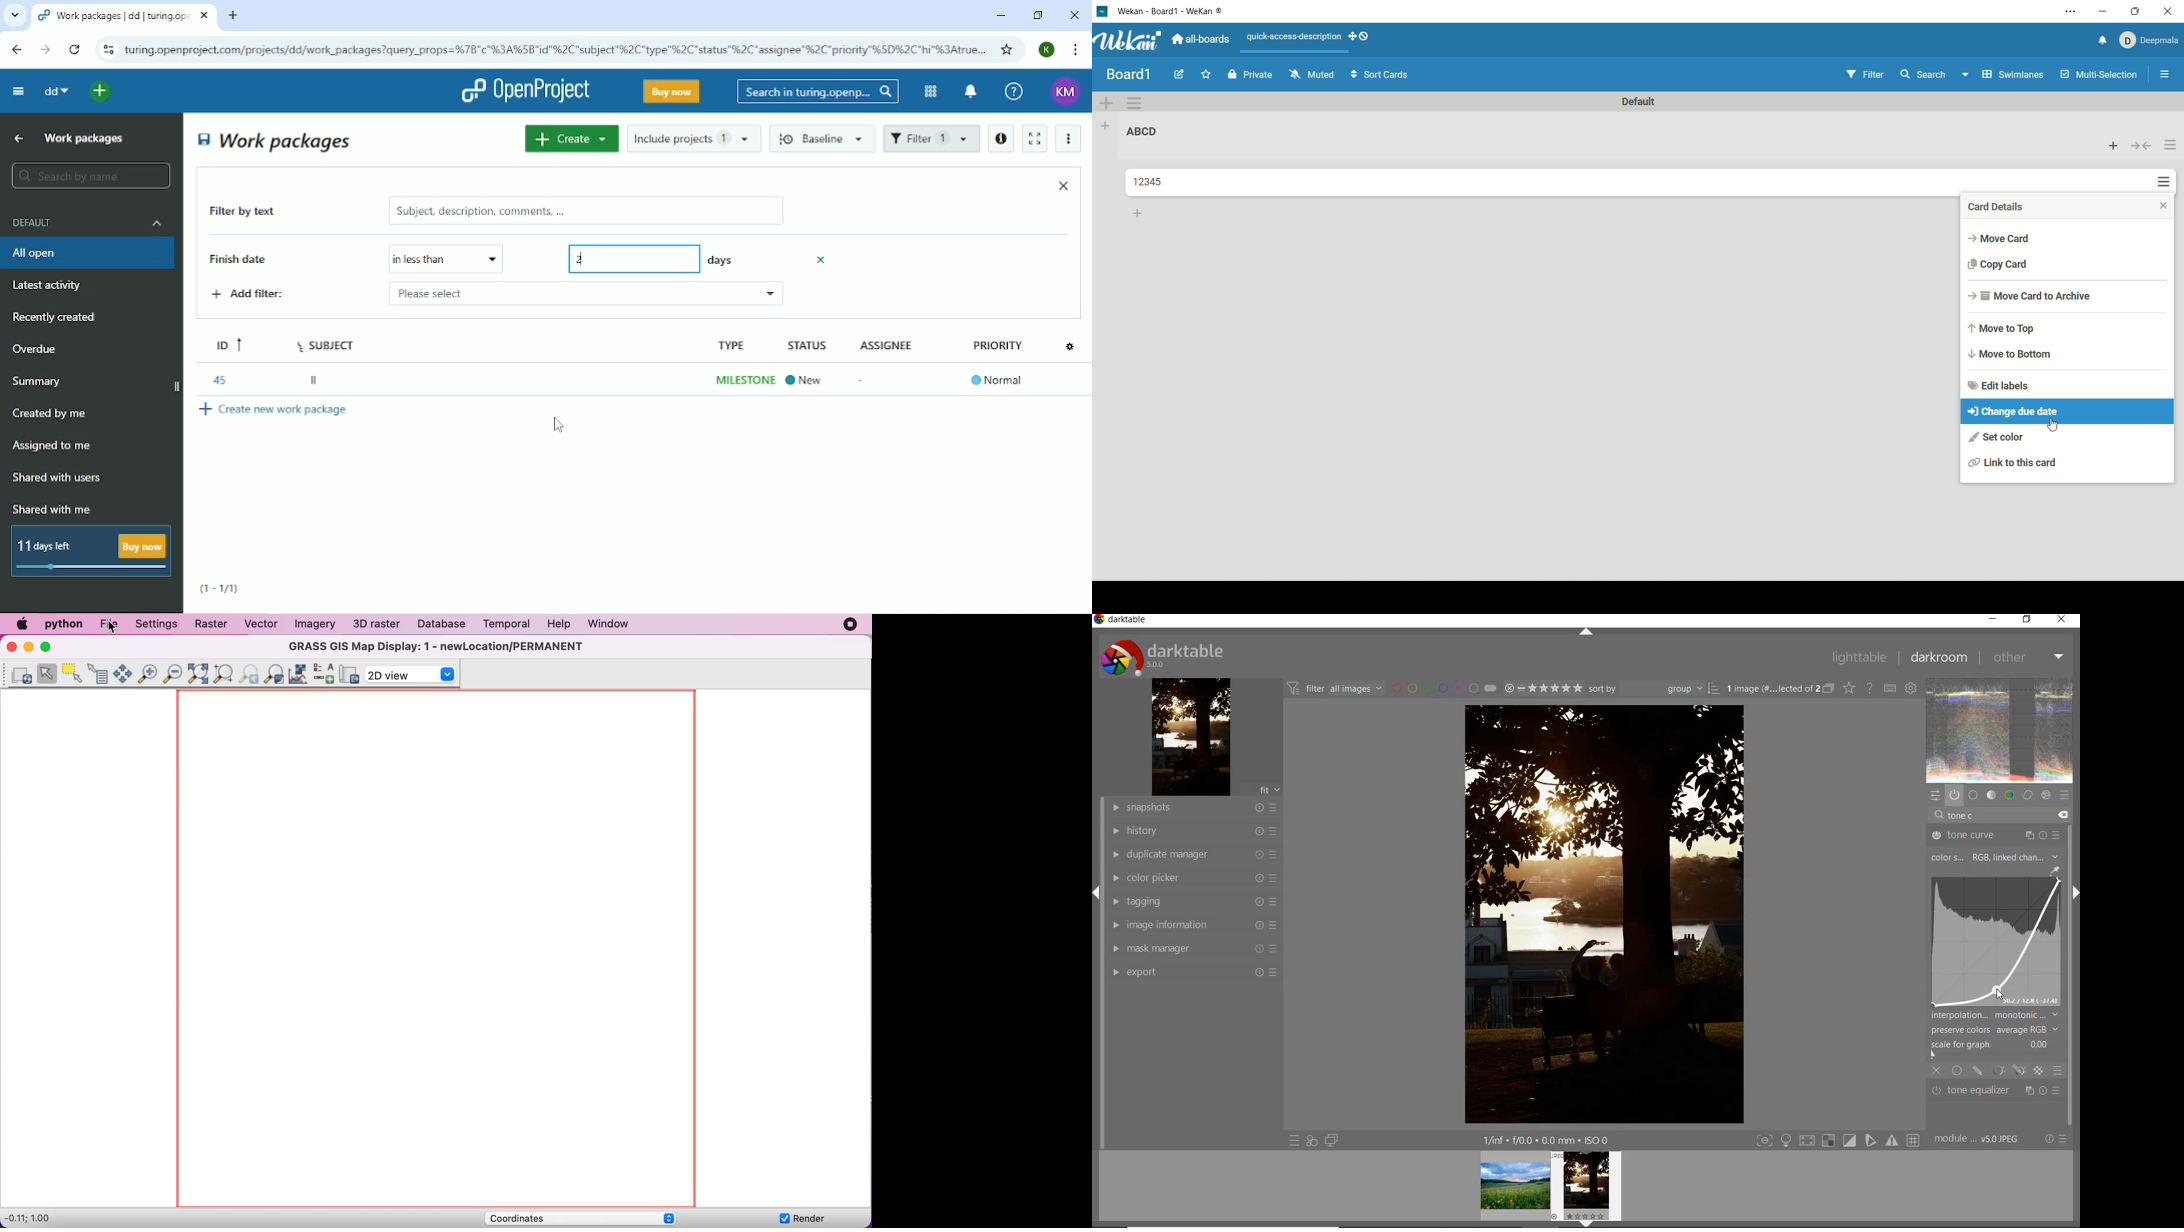  I want to click on image, so click(1997, 944).